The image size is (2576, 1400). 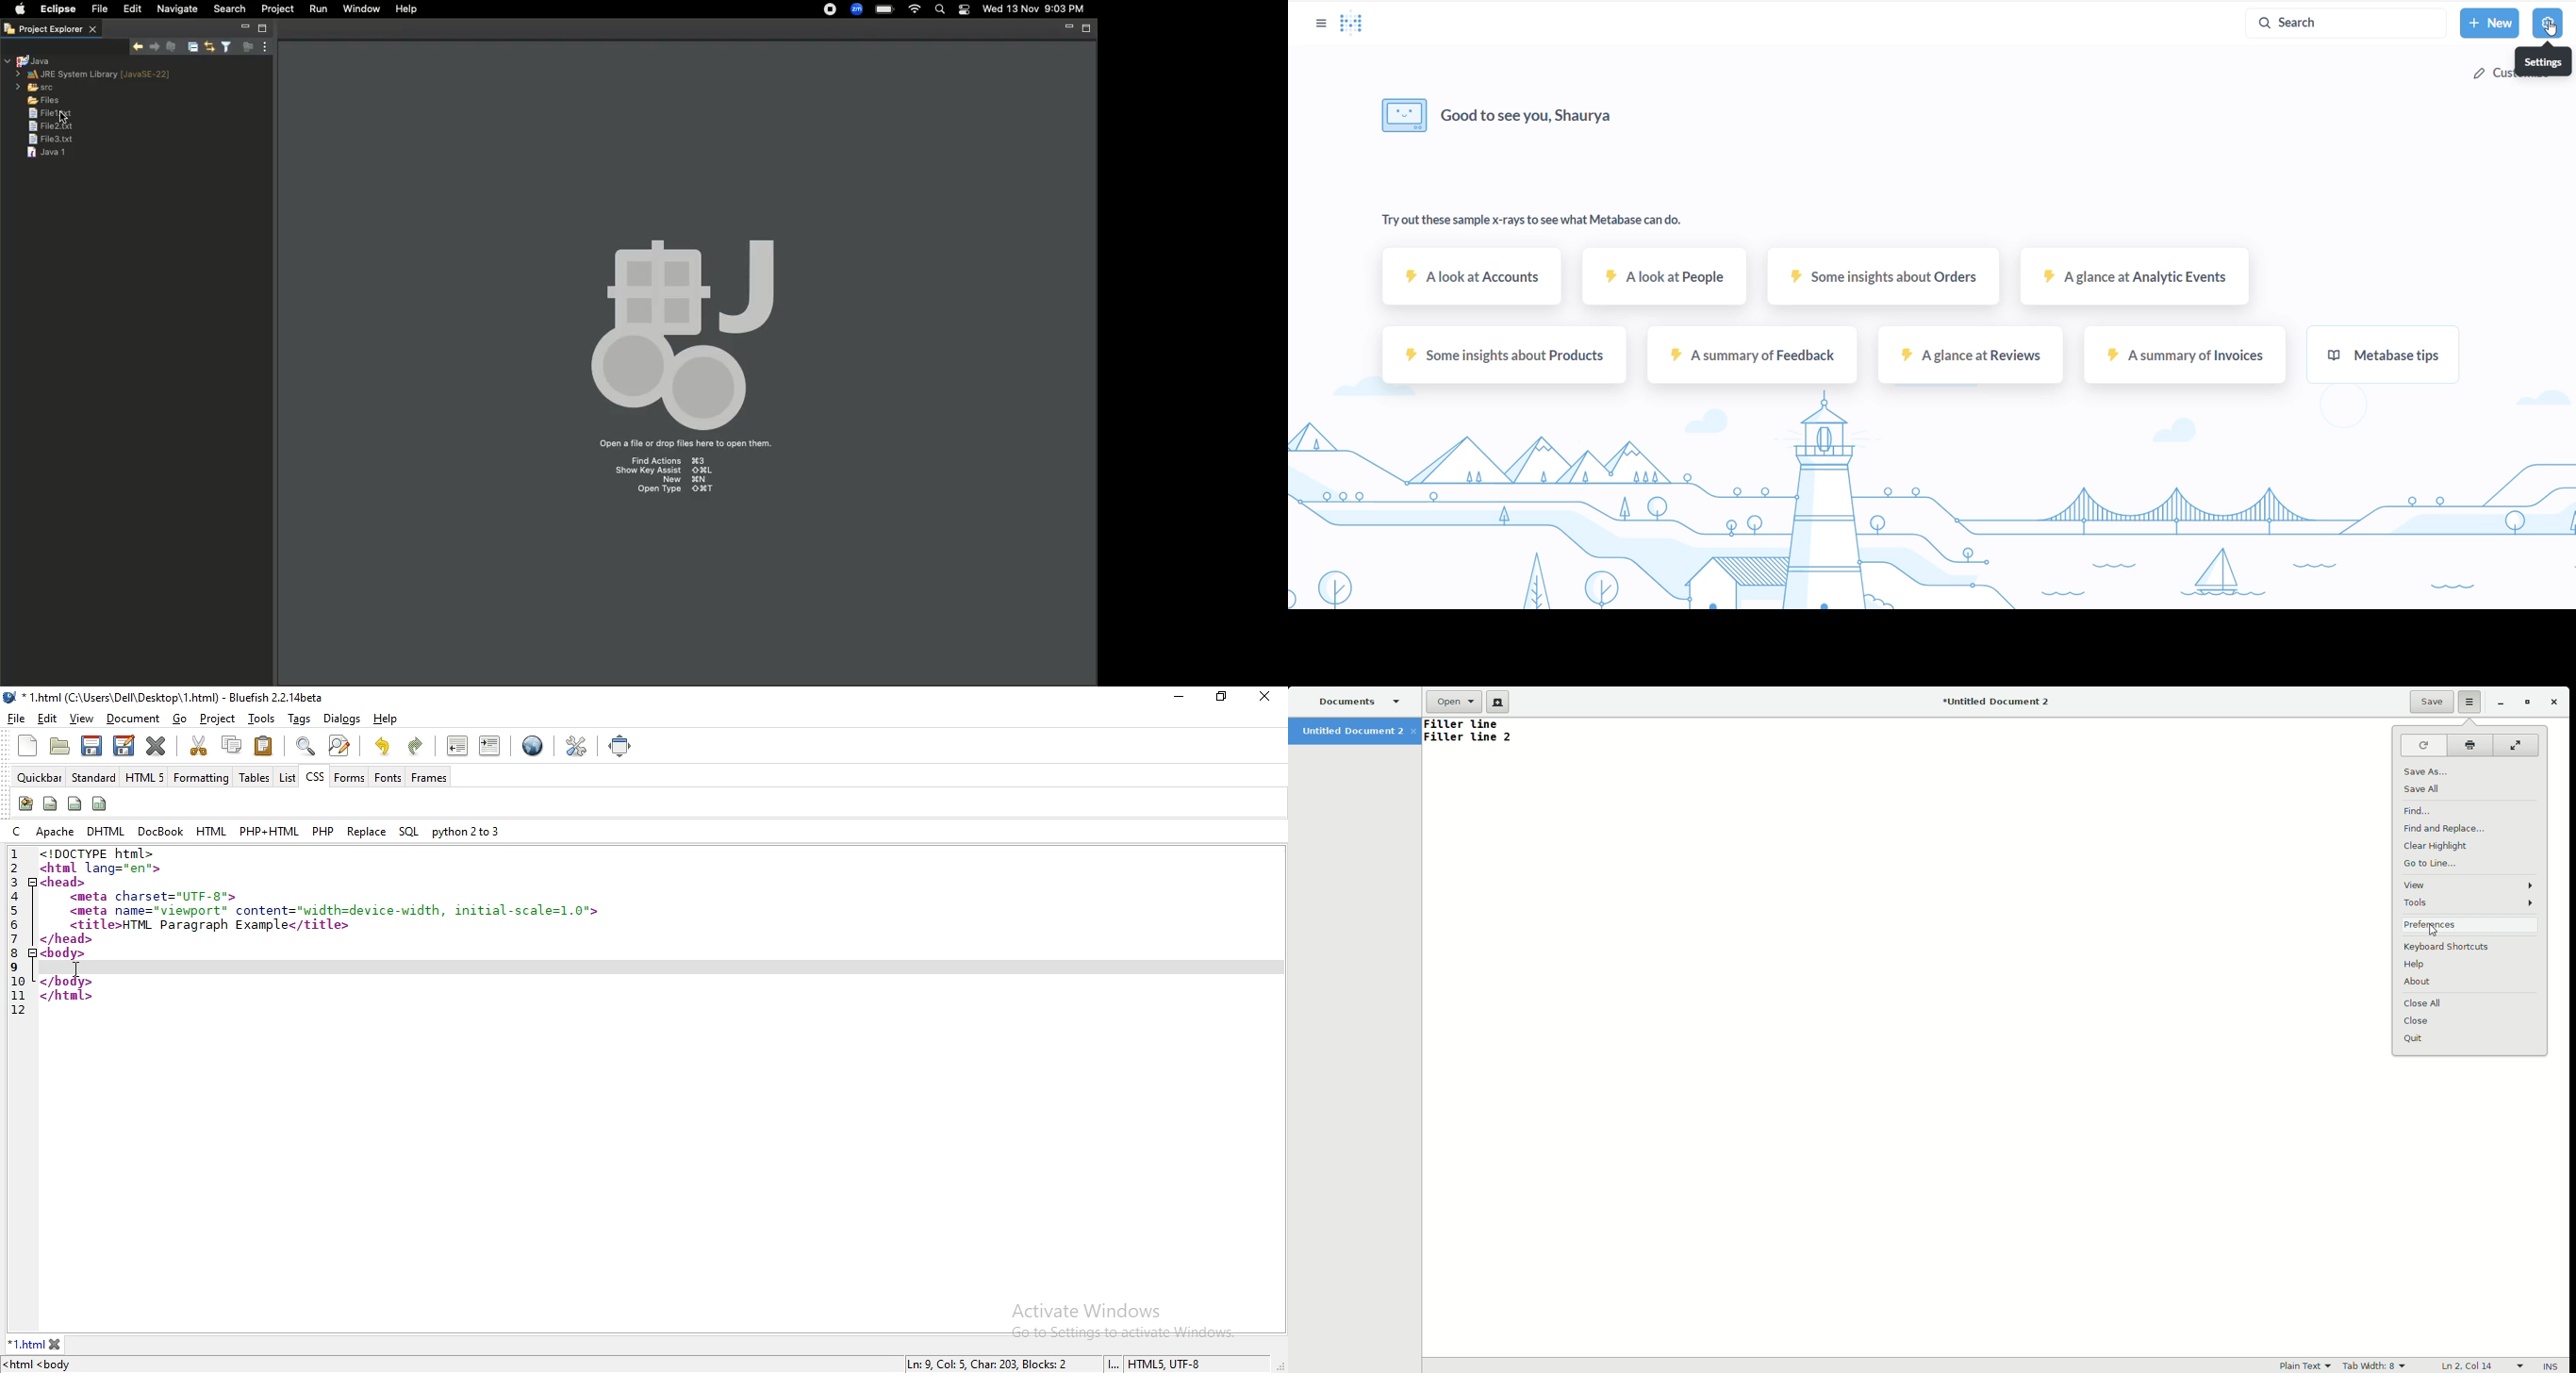 I want to click on Java, so click(x=30, y=61).